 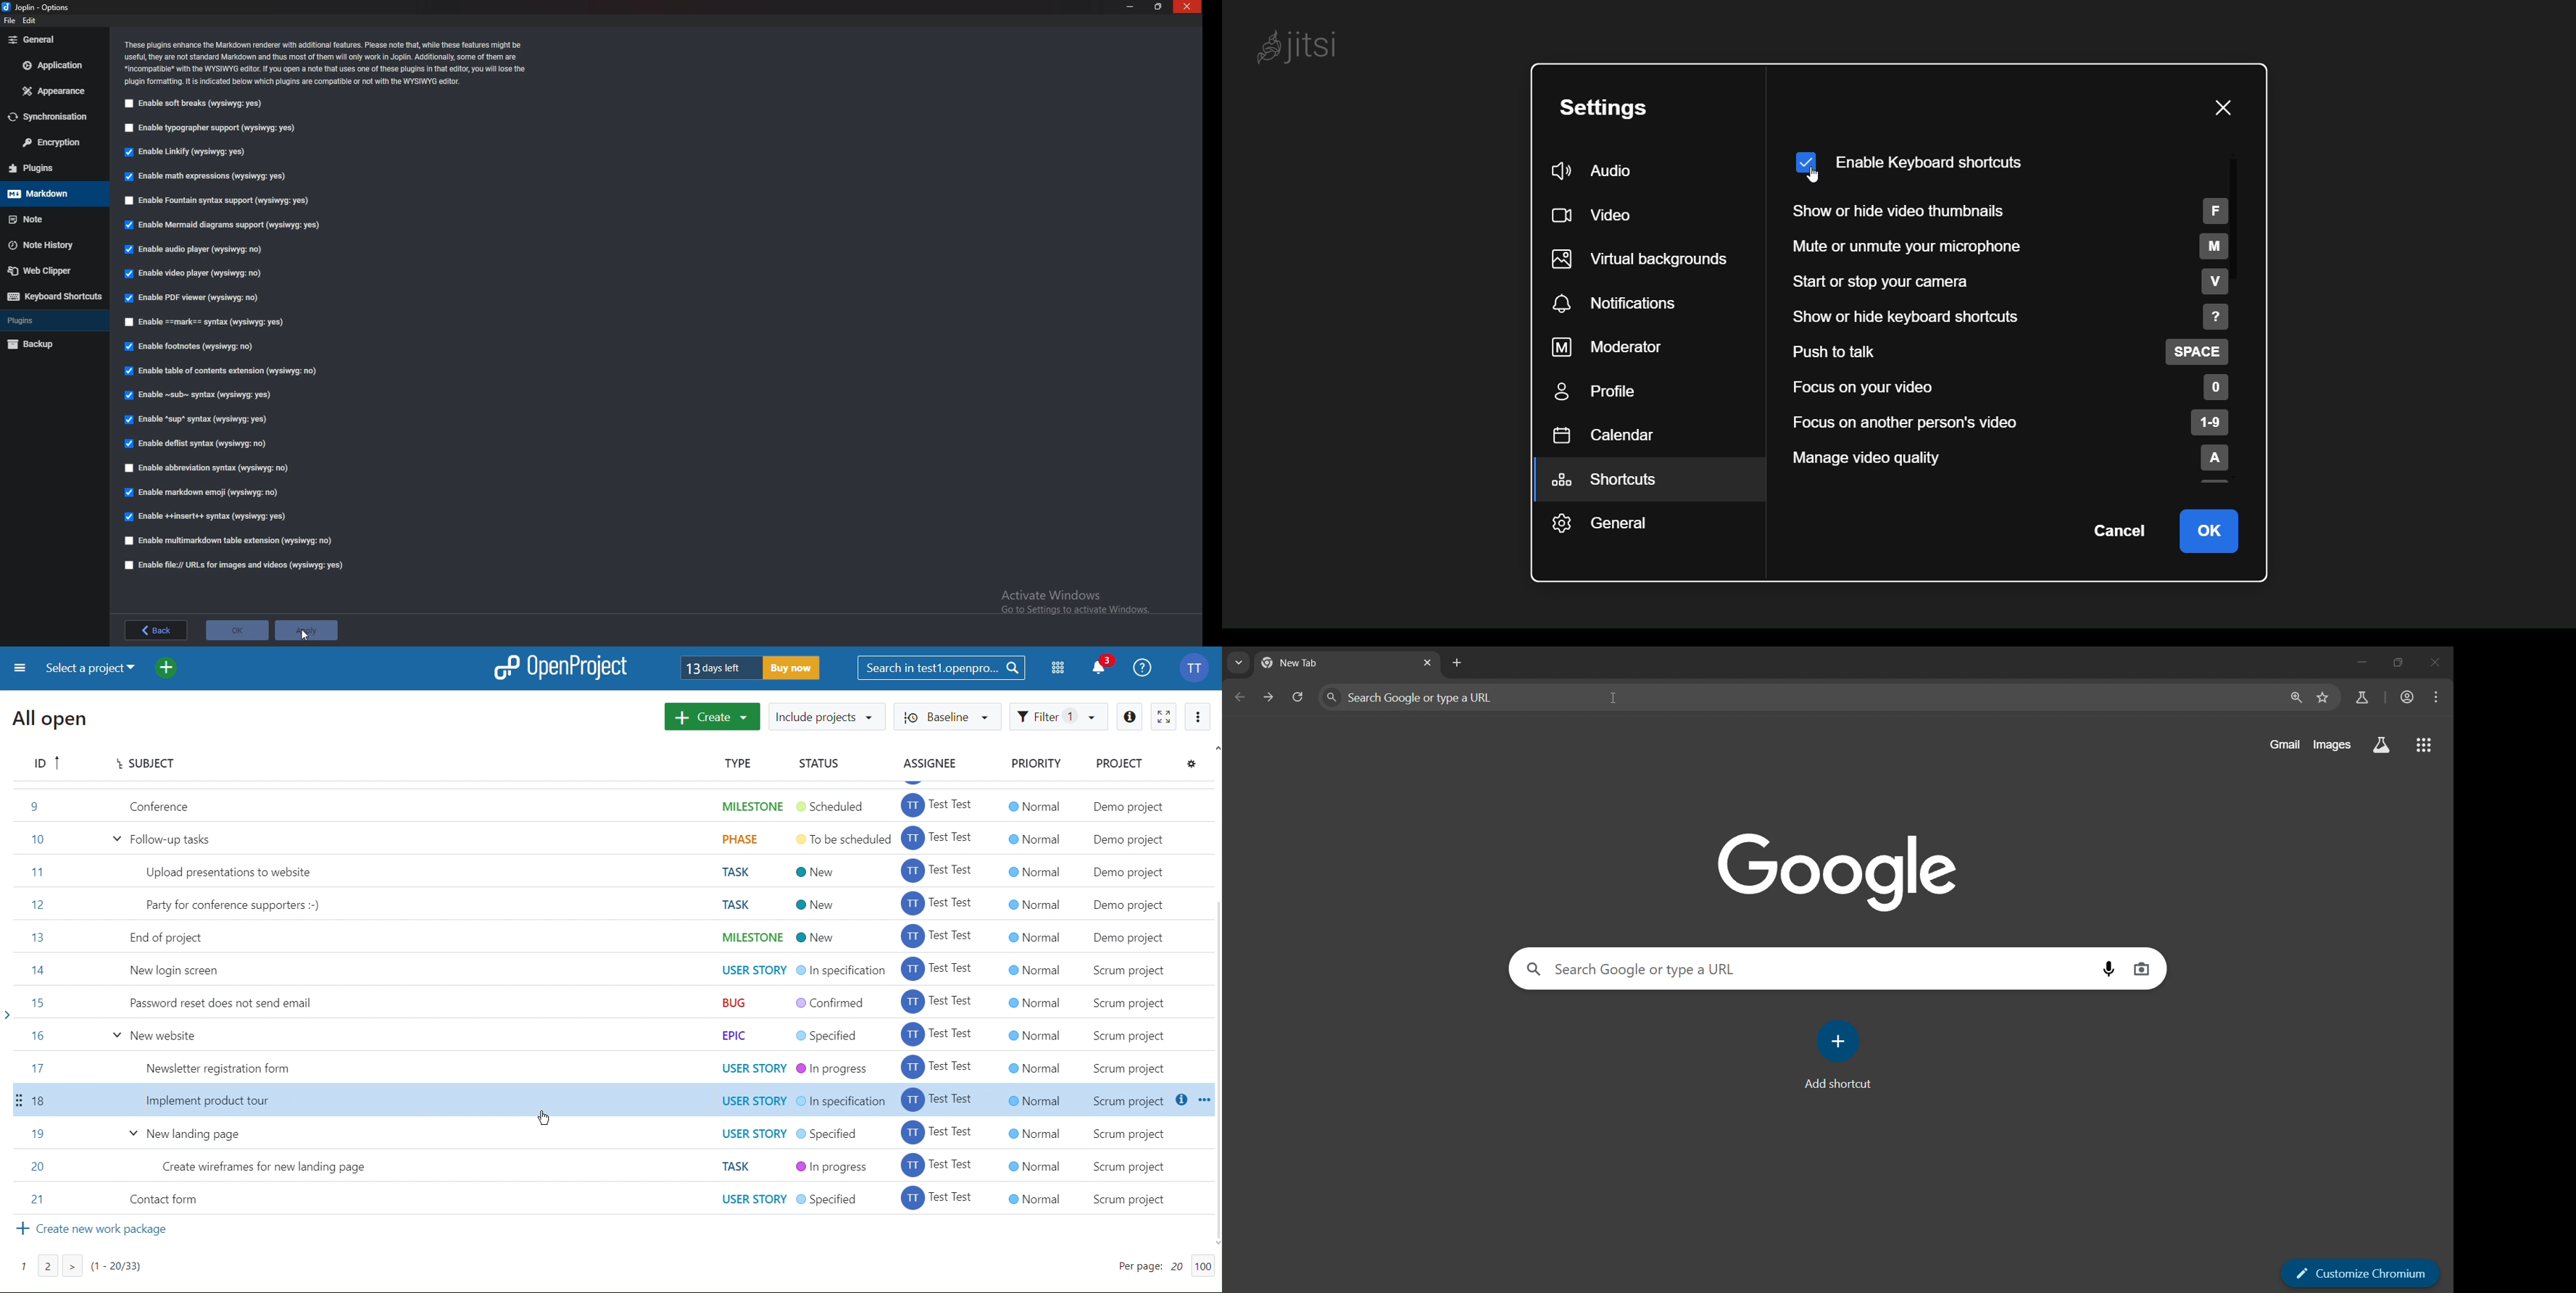 What do you see at coordinates (195, 105) in the screenshot?
I see `Enable soft breaks` at bounding box center [195, 105].